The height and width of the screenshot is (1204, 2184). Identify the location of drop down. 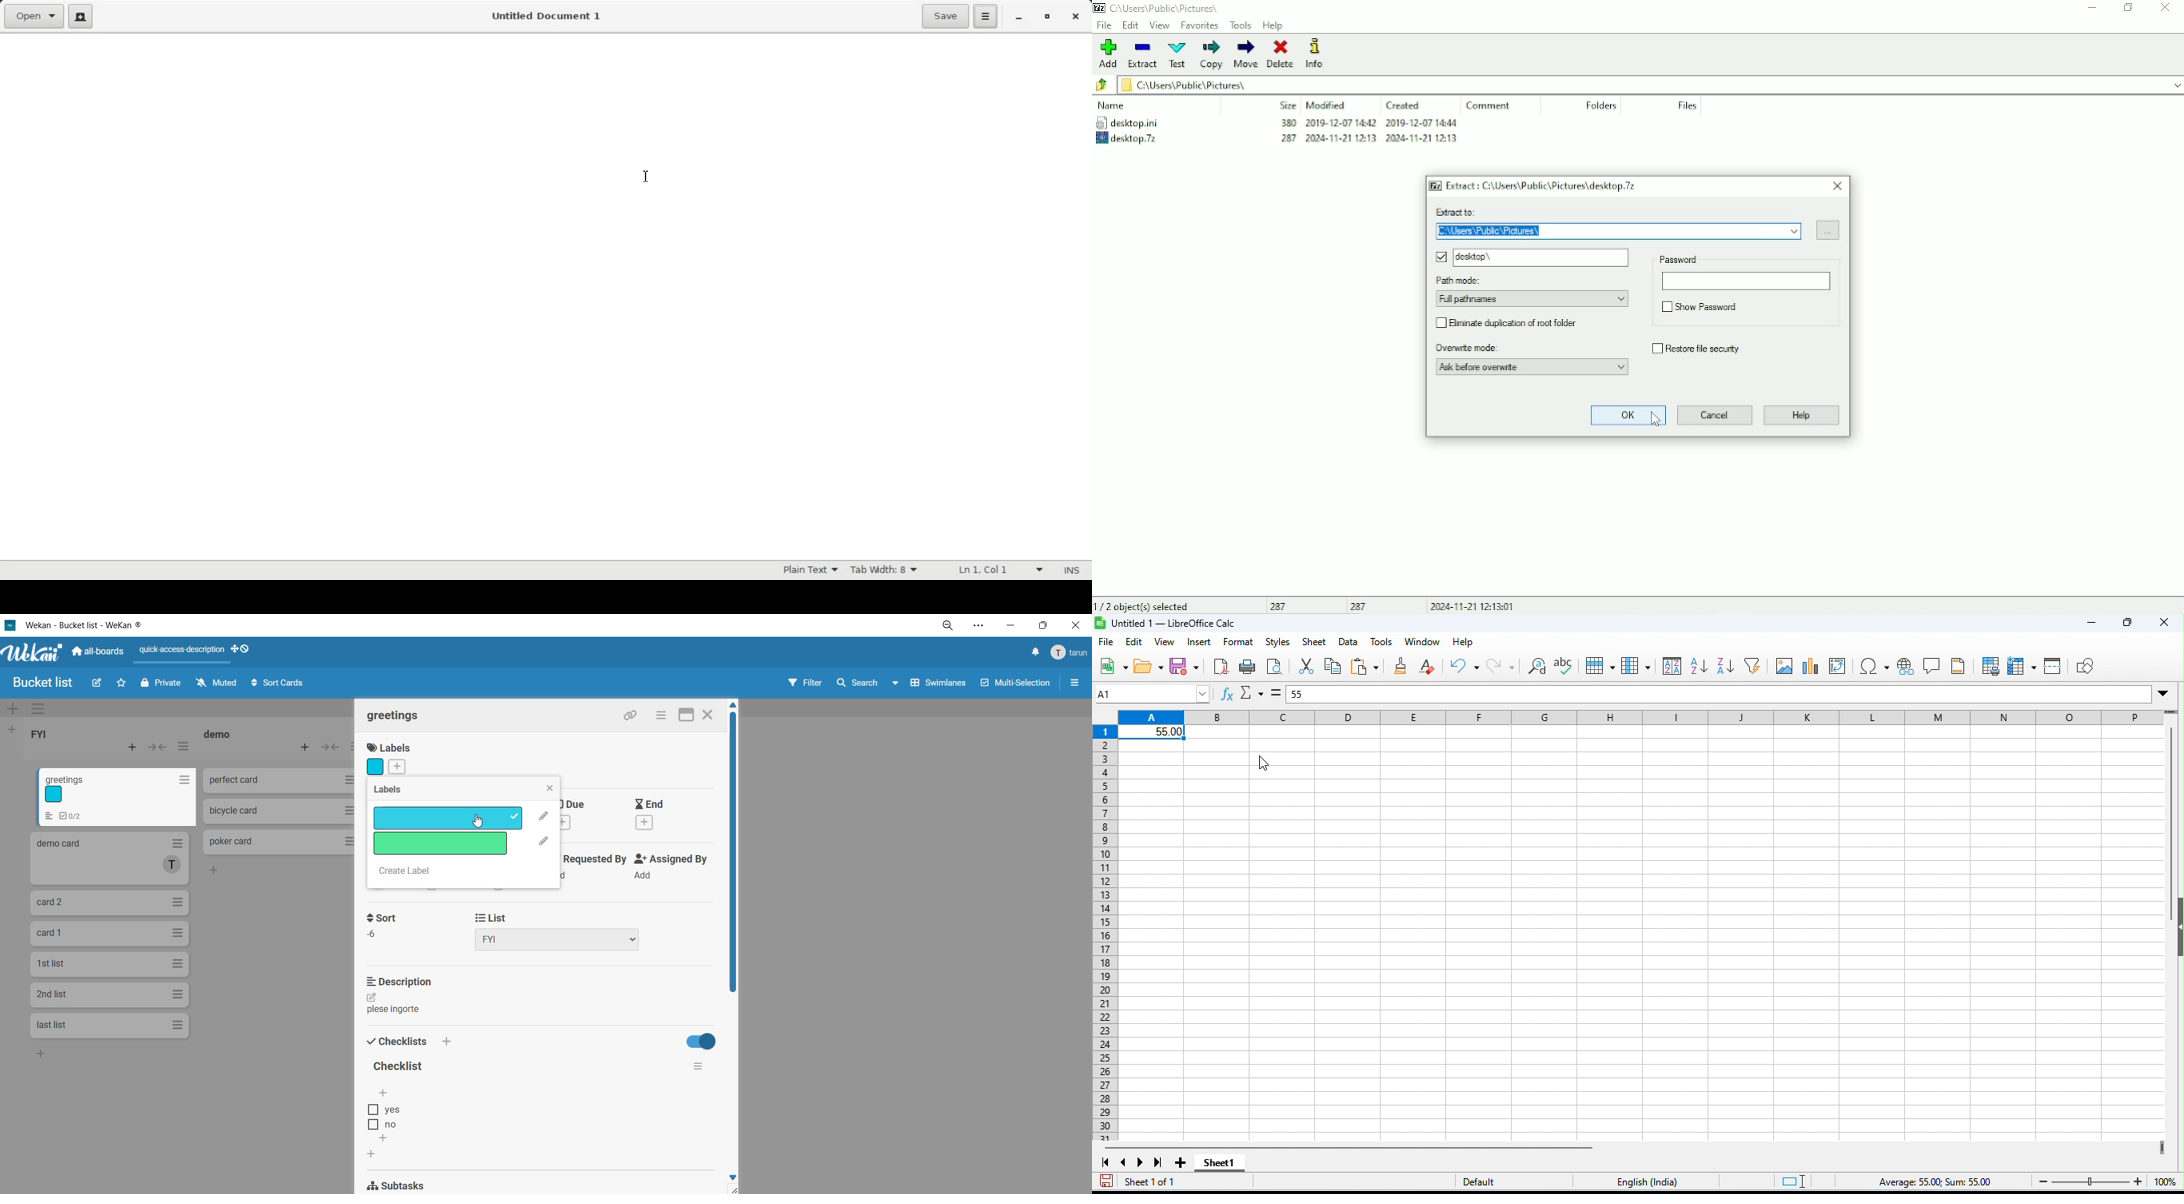
(2166, 695).